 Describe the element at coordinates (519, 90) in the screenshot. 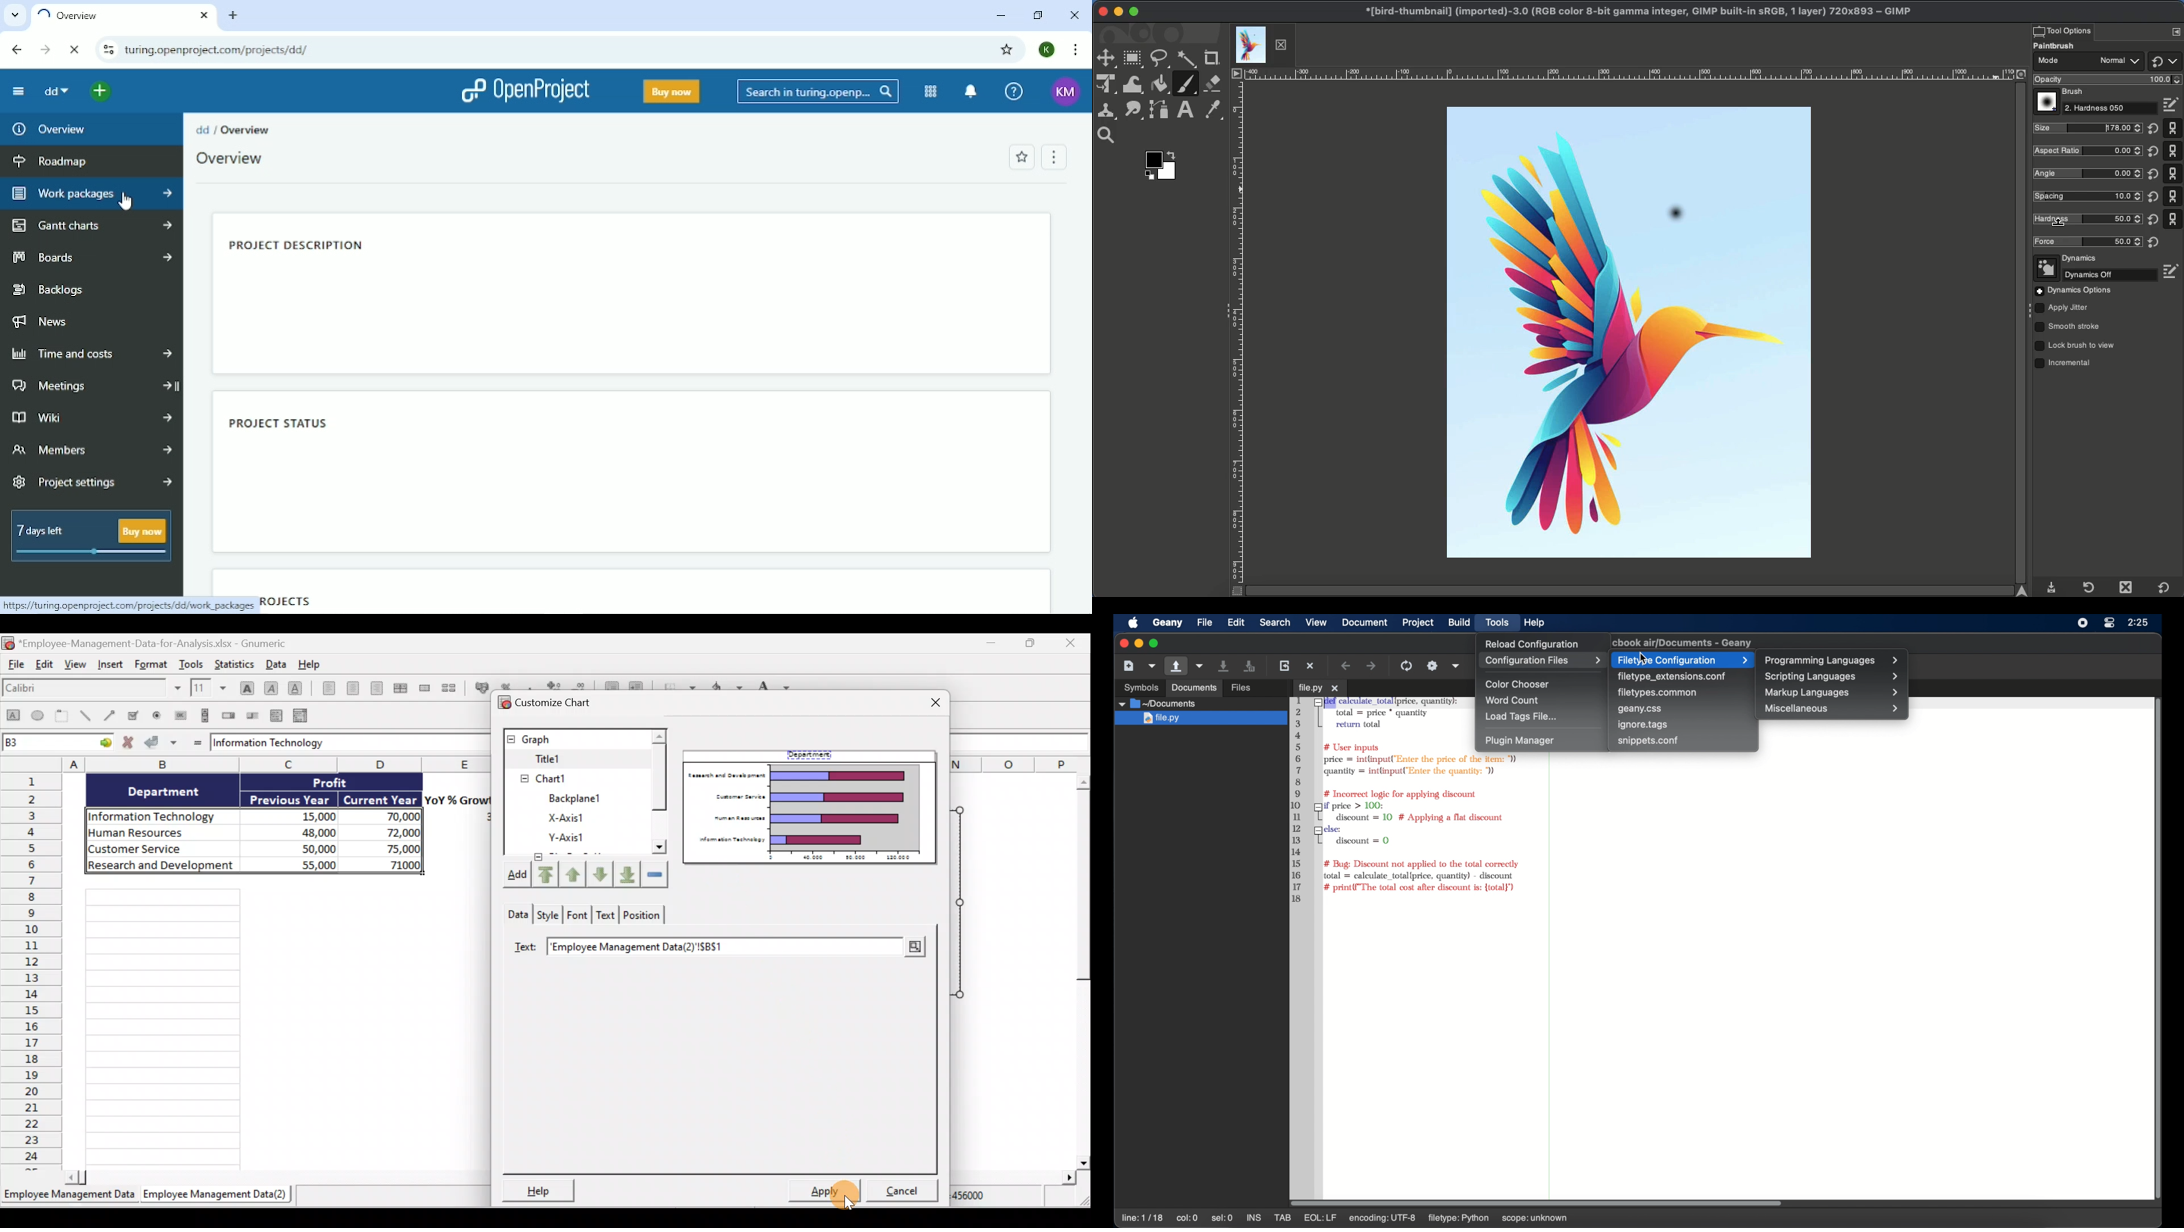

I see `OpenProject` at that location.